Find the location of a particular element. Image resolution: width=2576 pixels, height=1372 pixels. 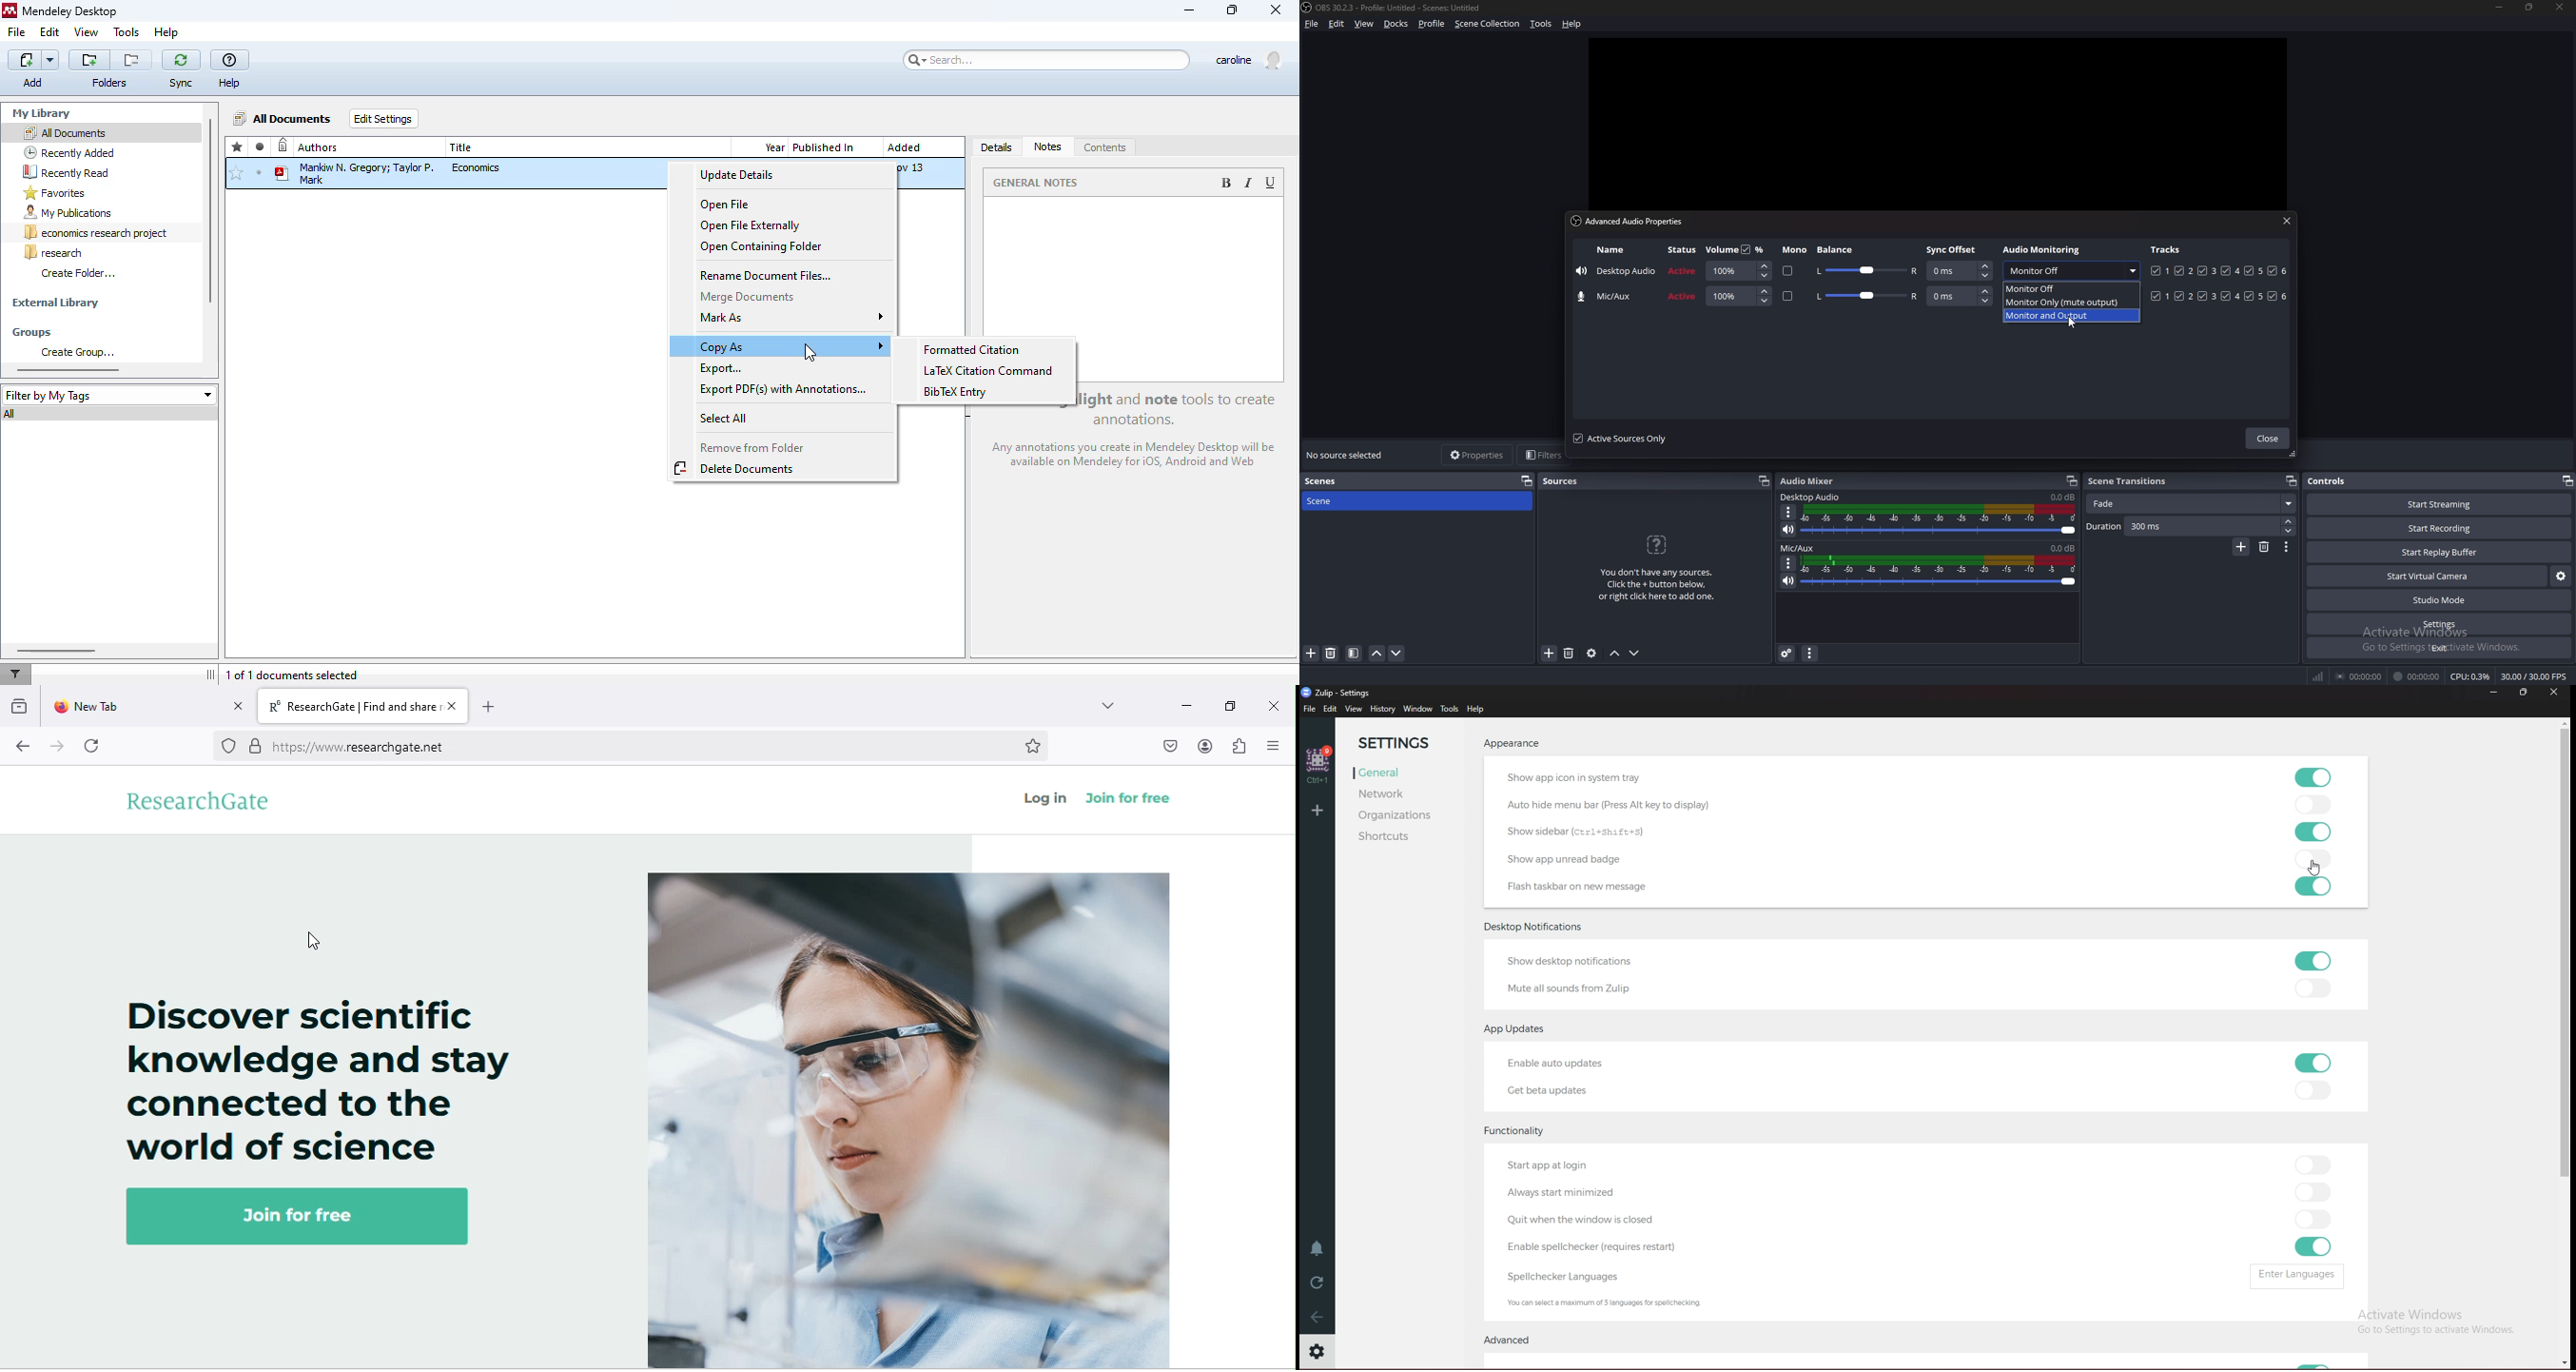

network is located at coordinates (2319, 676).